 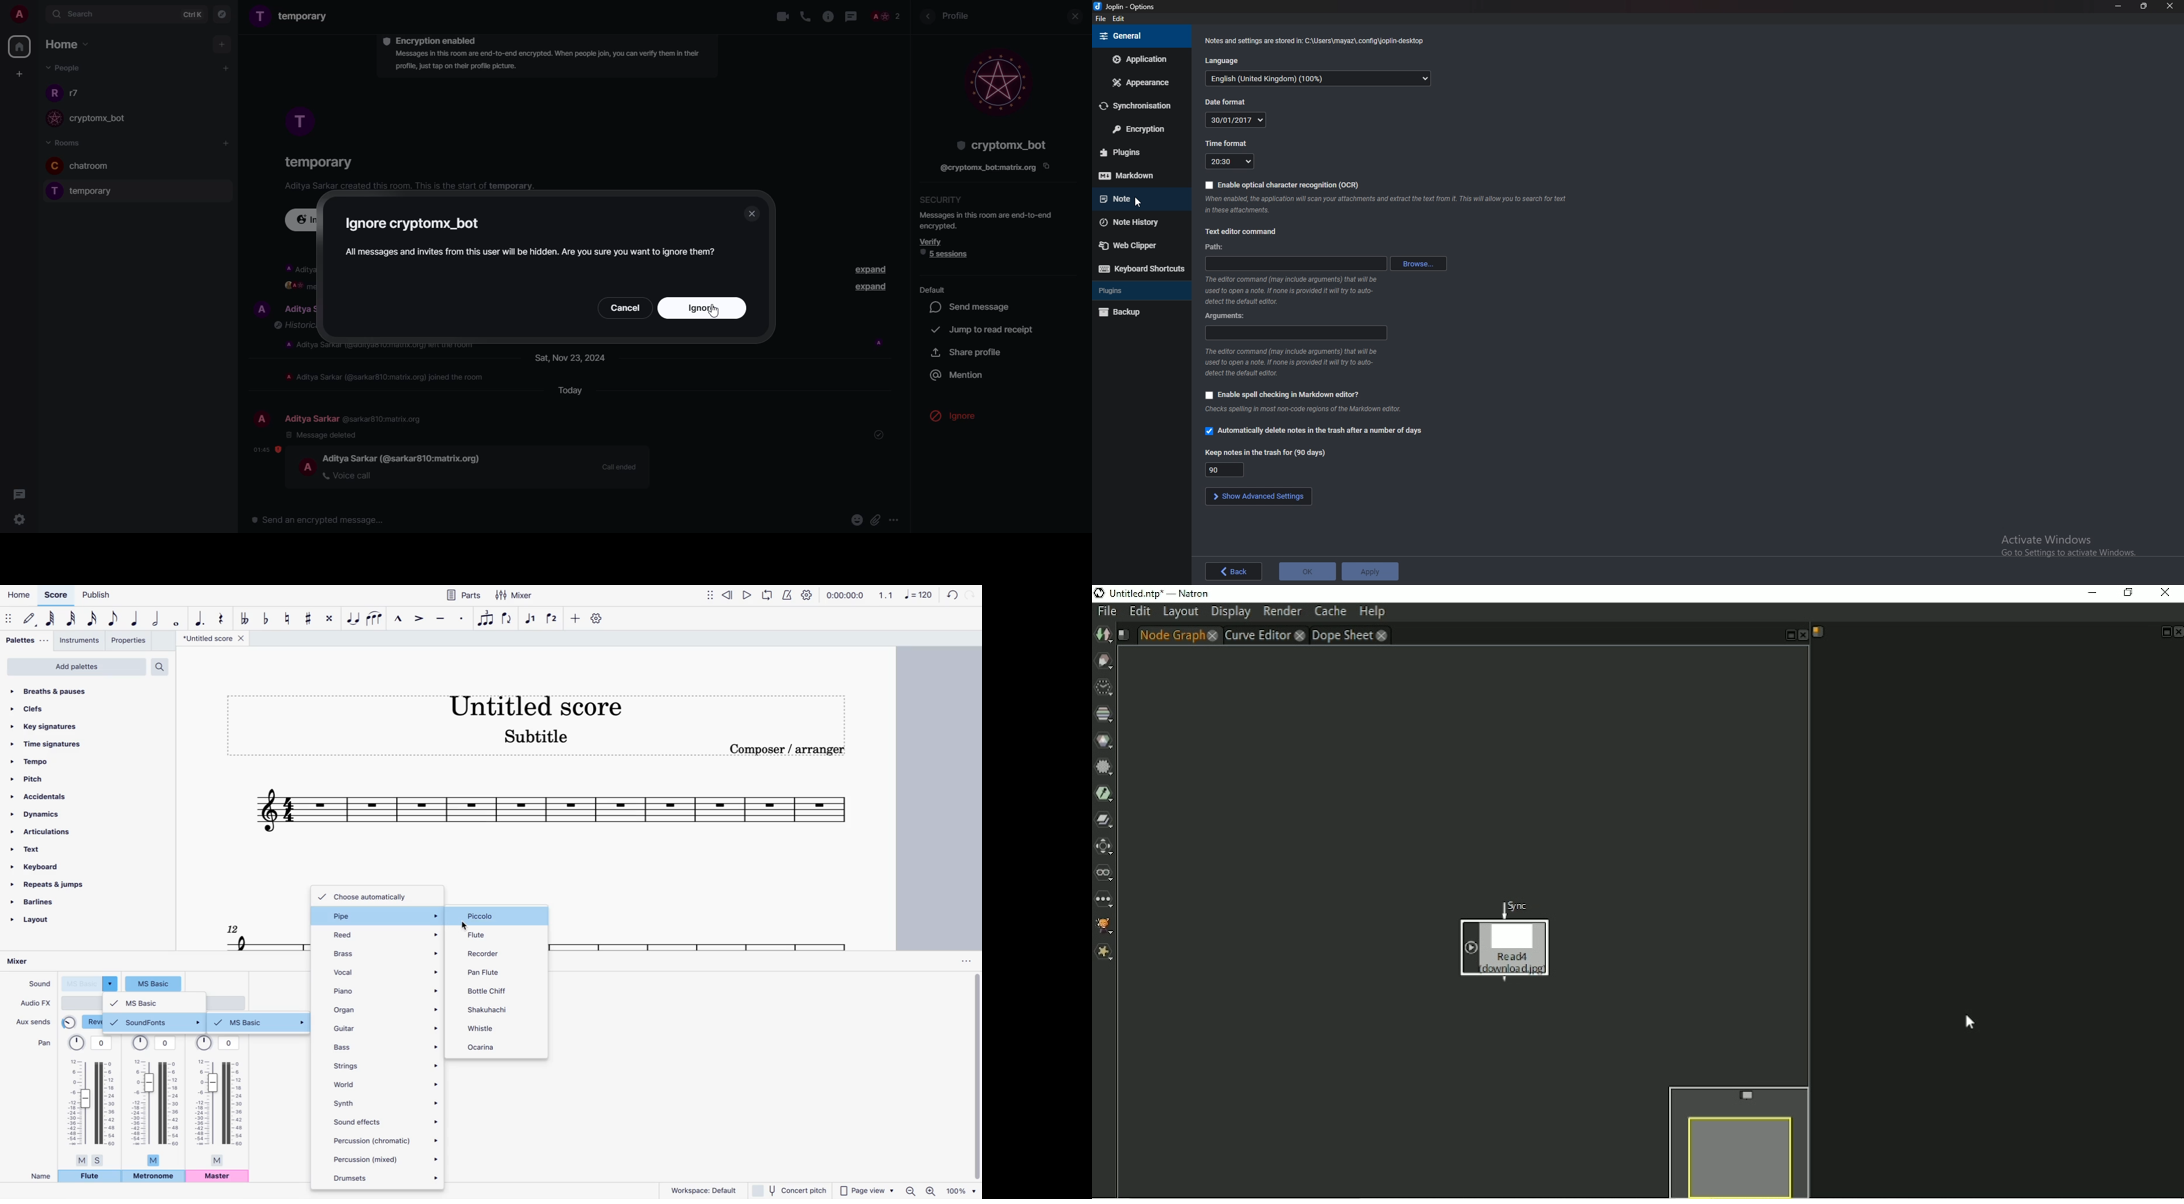 What do you see at coordinates (20, 47) in the screenshot?
I see `home` at bounding box center [20, 47].